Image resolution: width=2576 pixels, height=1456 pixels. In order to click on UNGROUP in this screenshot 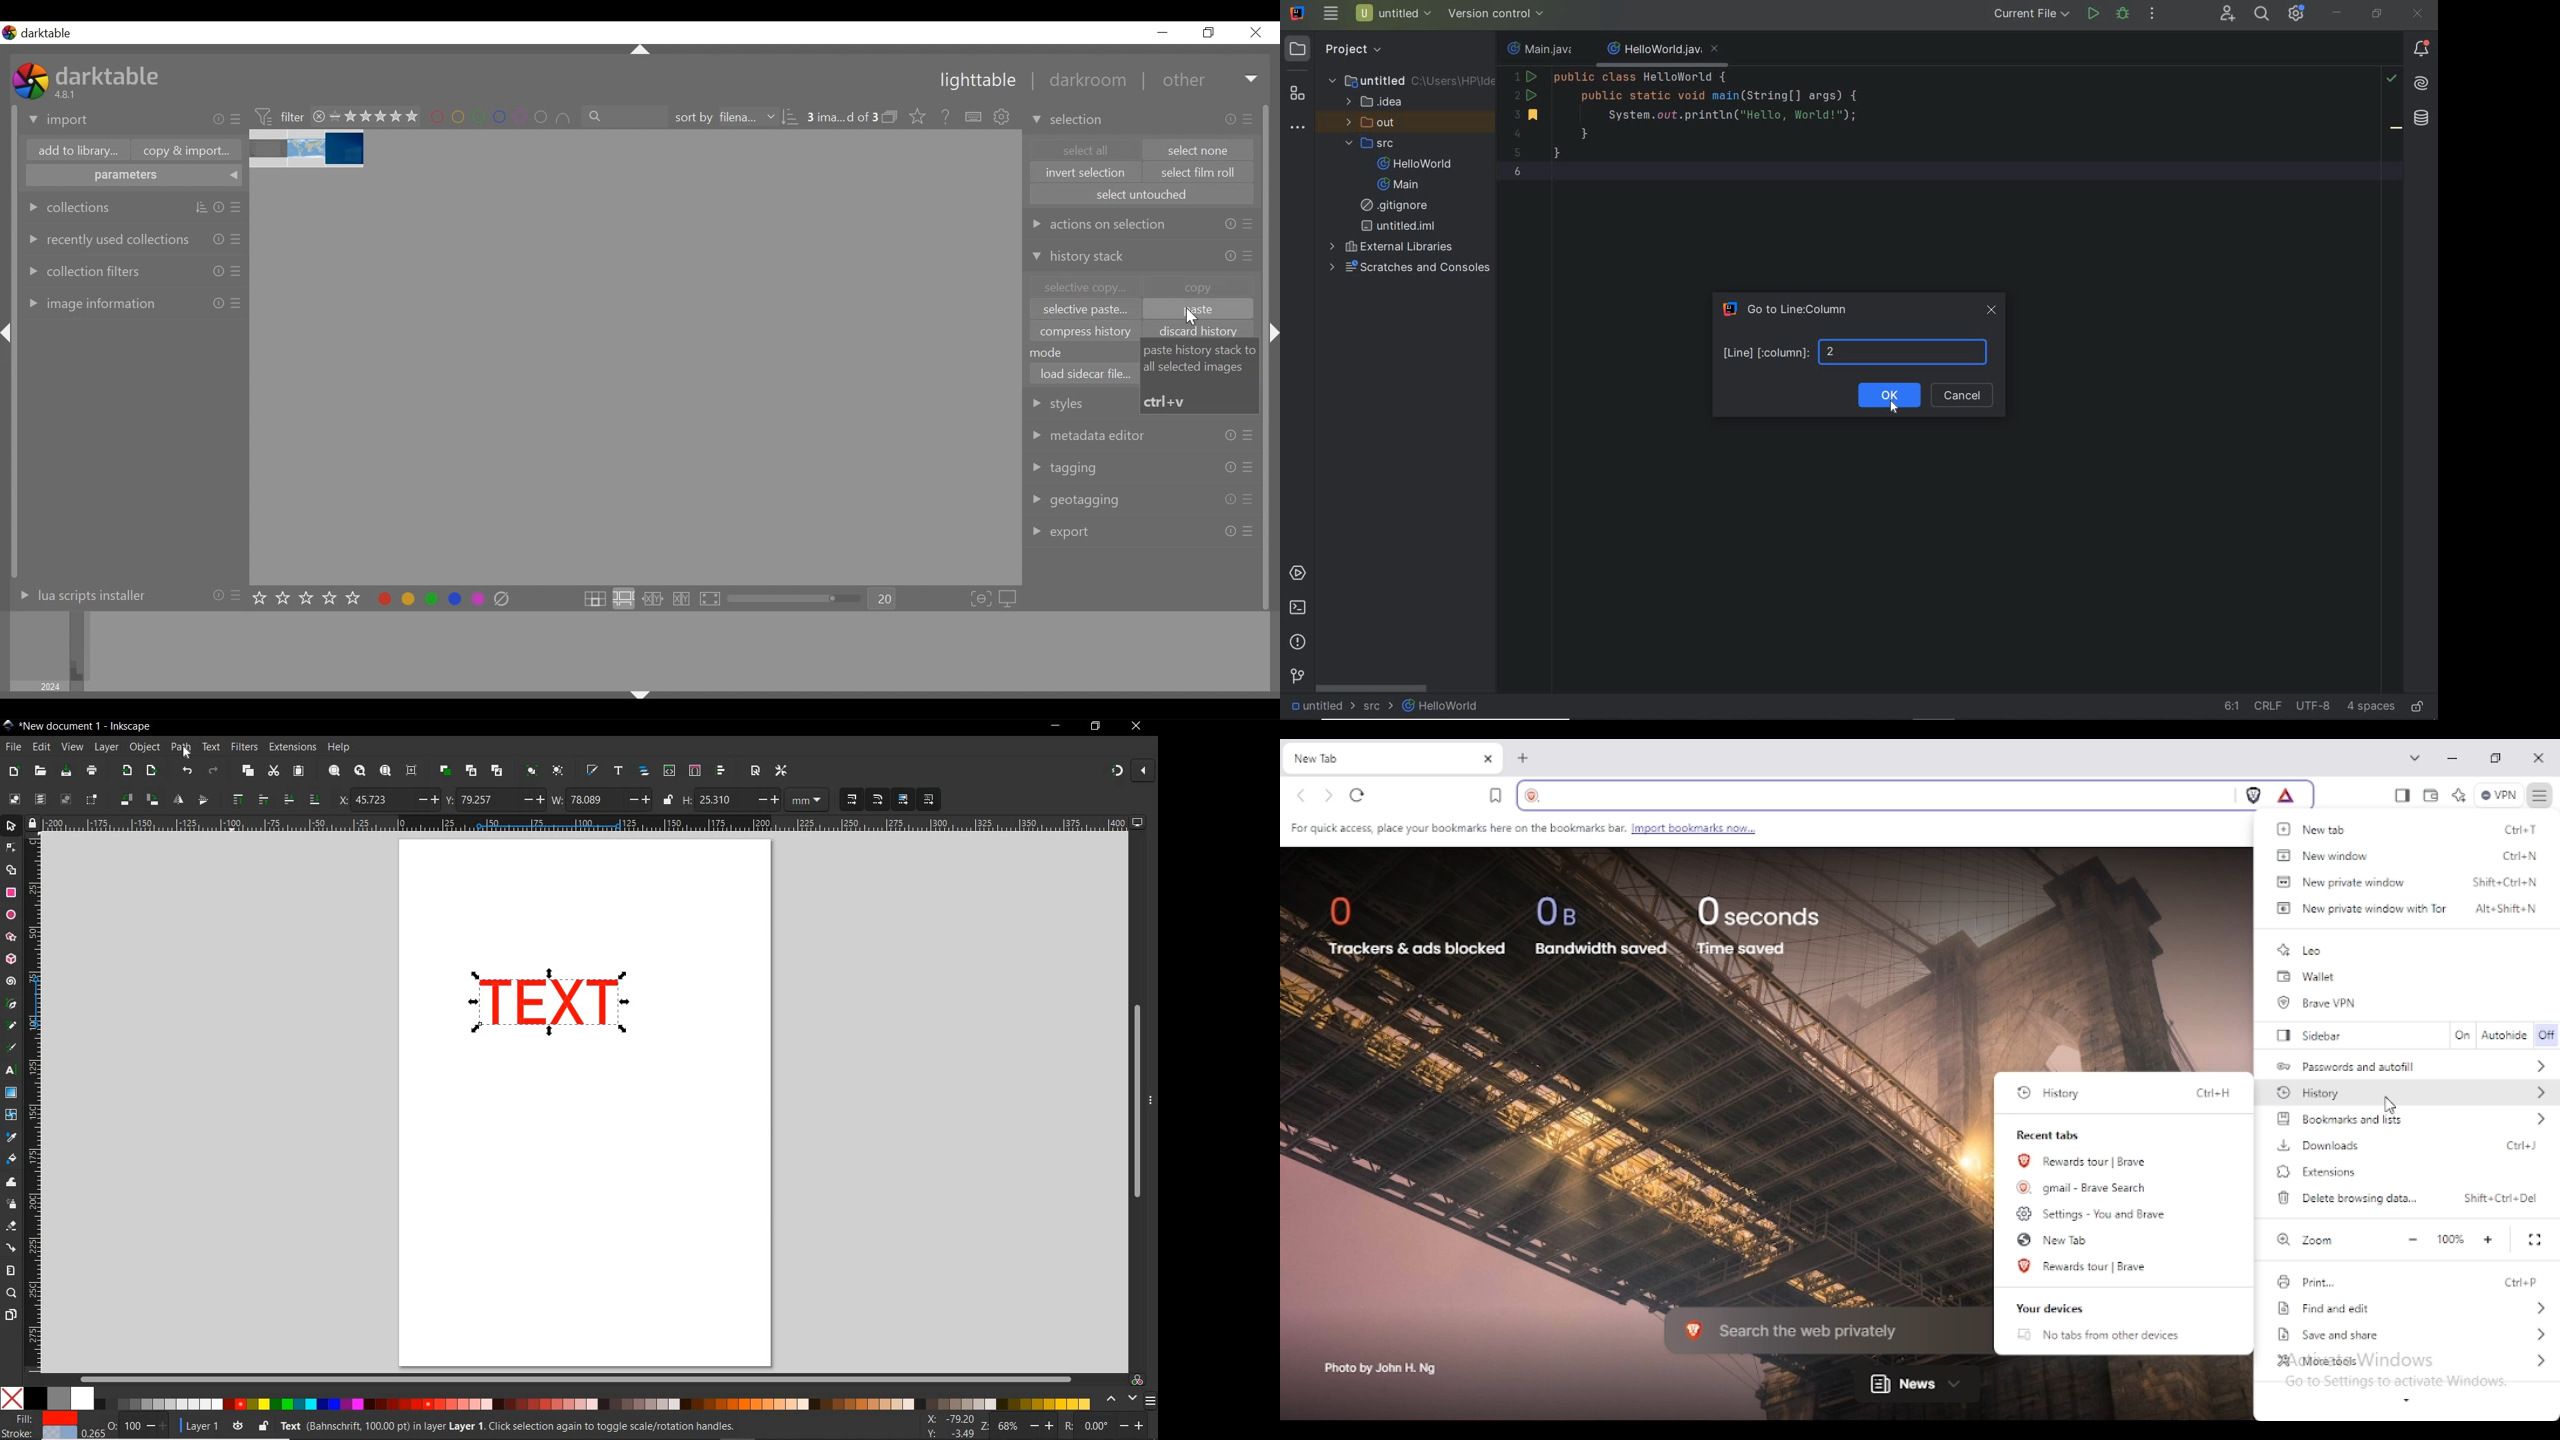, I will do `click(559, 771)`.